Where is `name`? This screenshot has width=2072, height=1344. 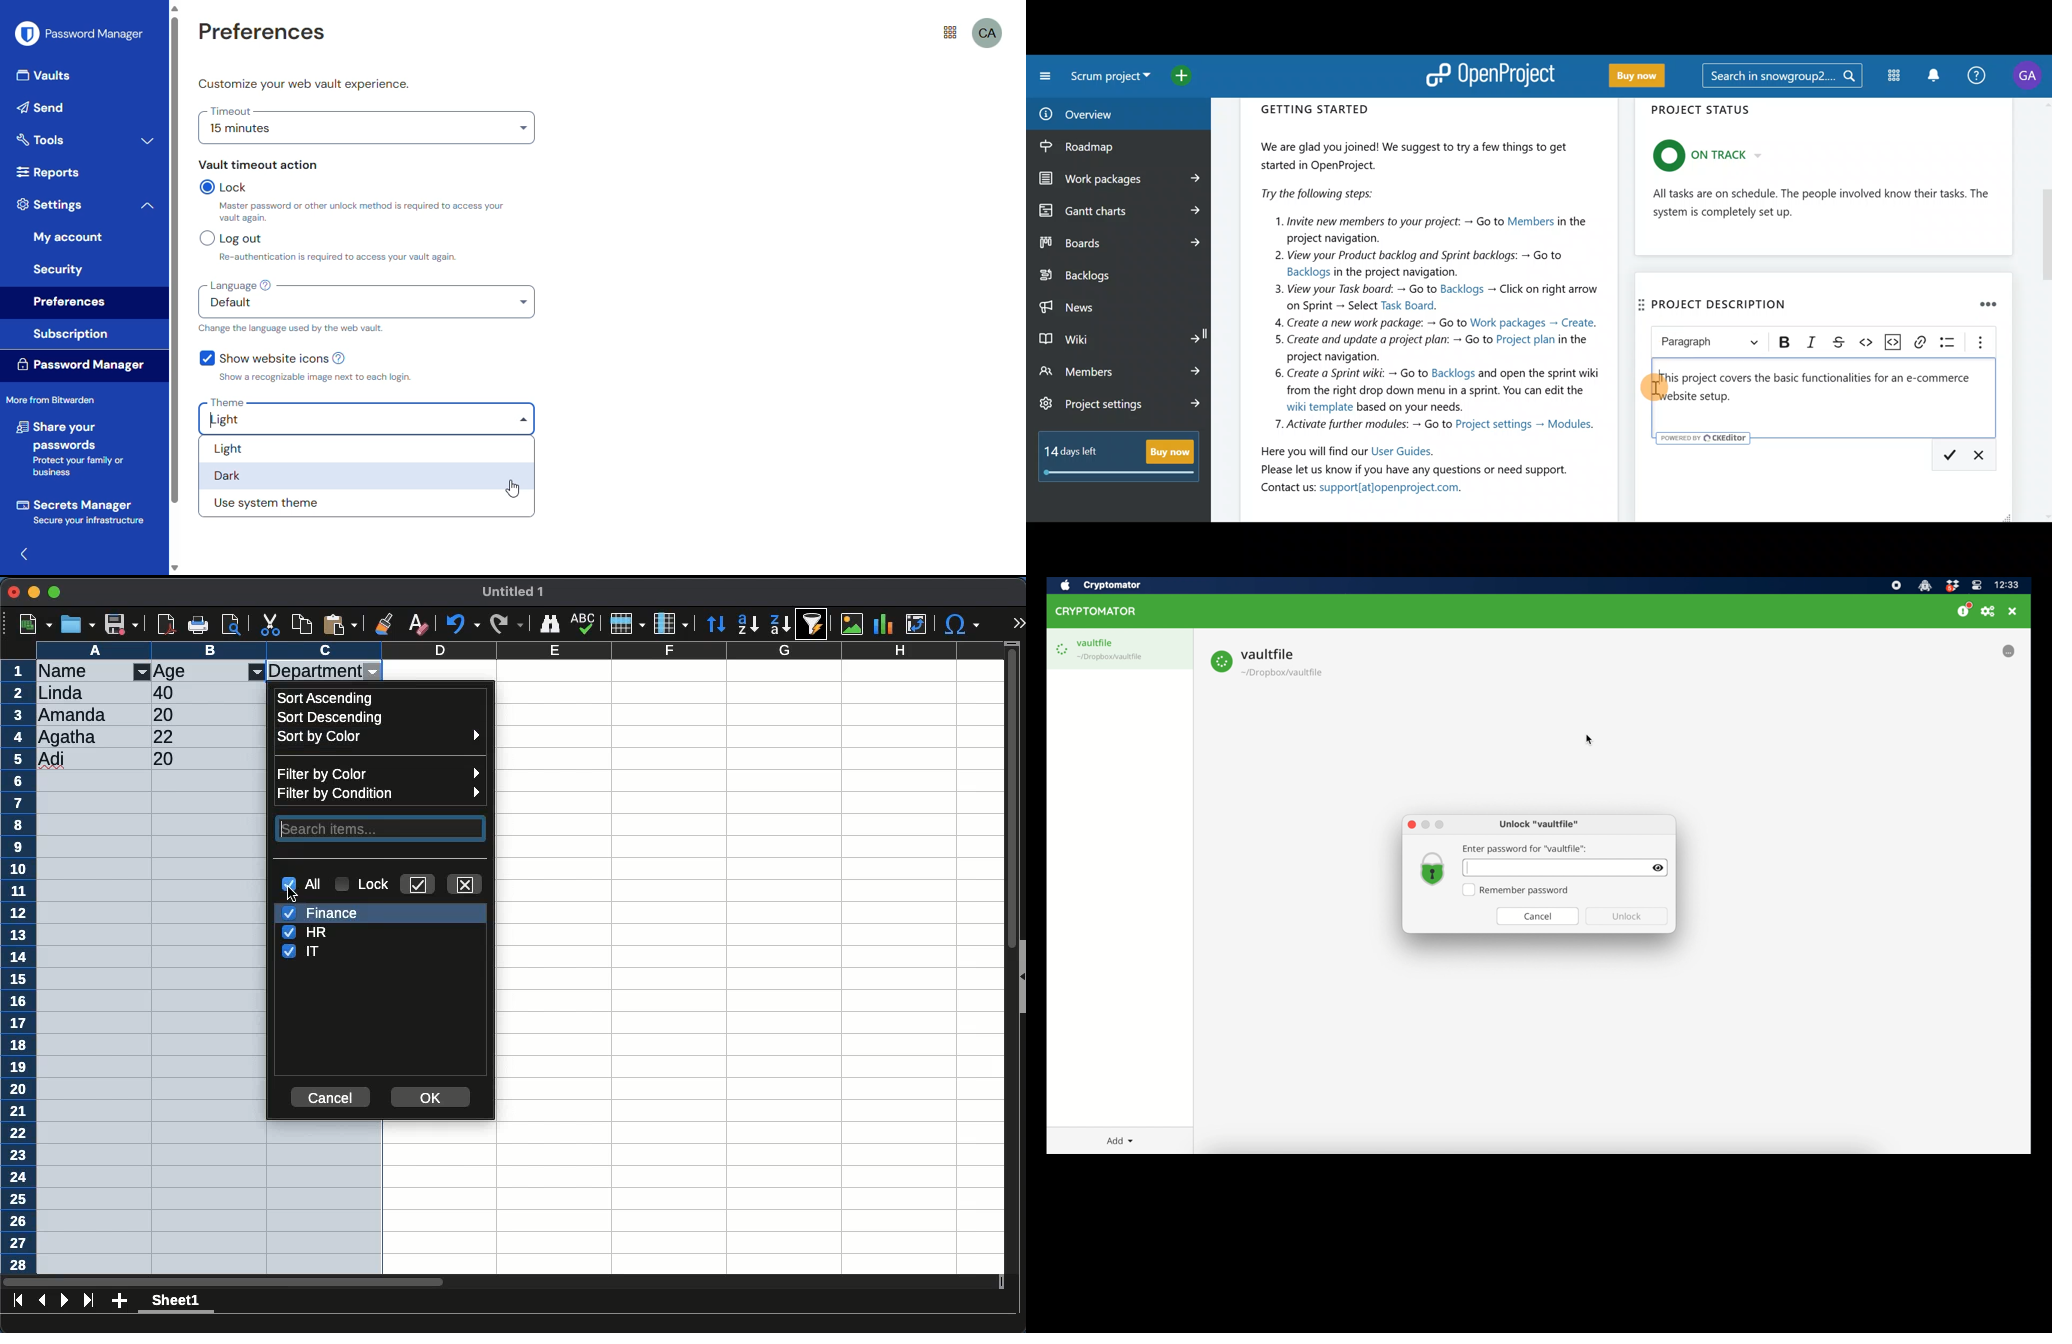 name is located at coordinates (73, 670).